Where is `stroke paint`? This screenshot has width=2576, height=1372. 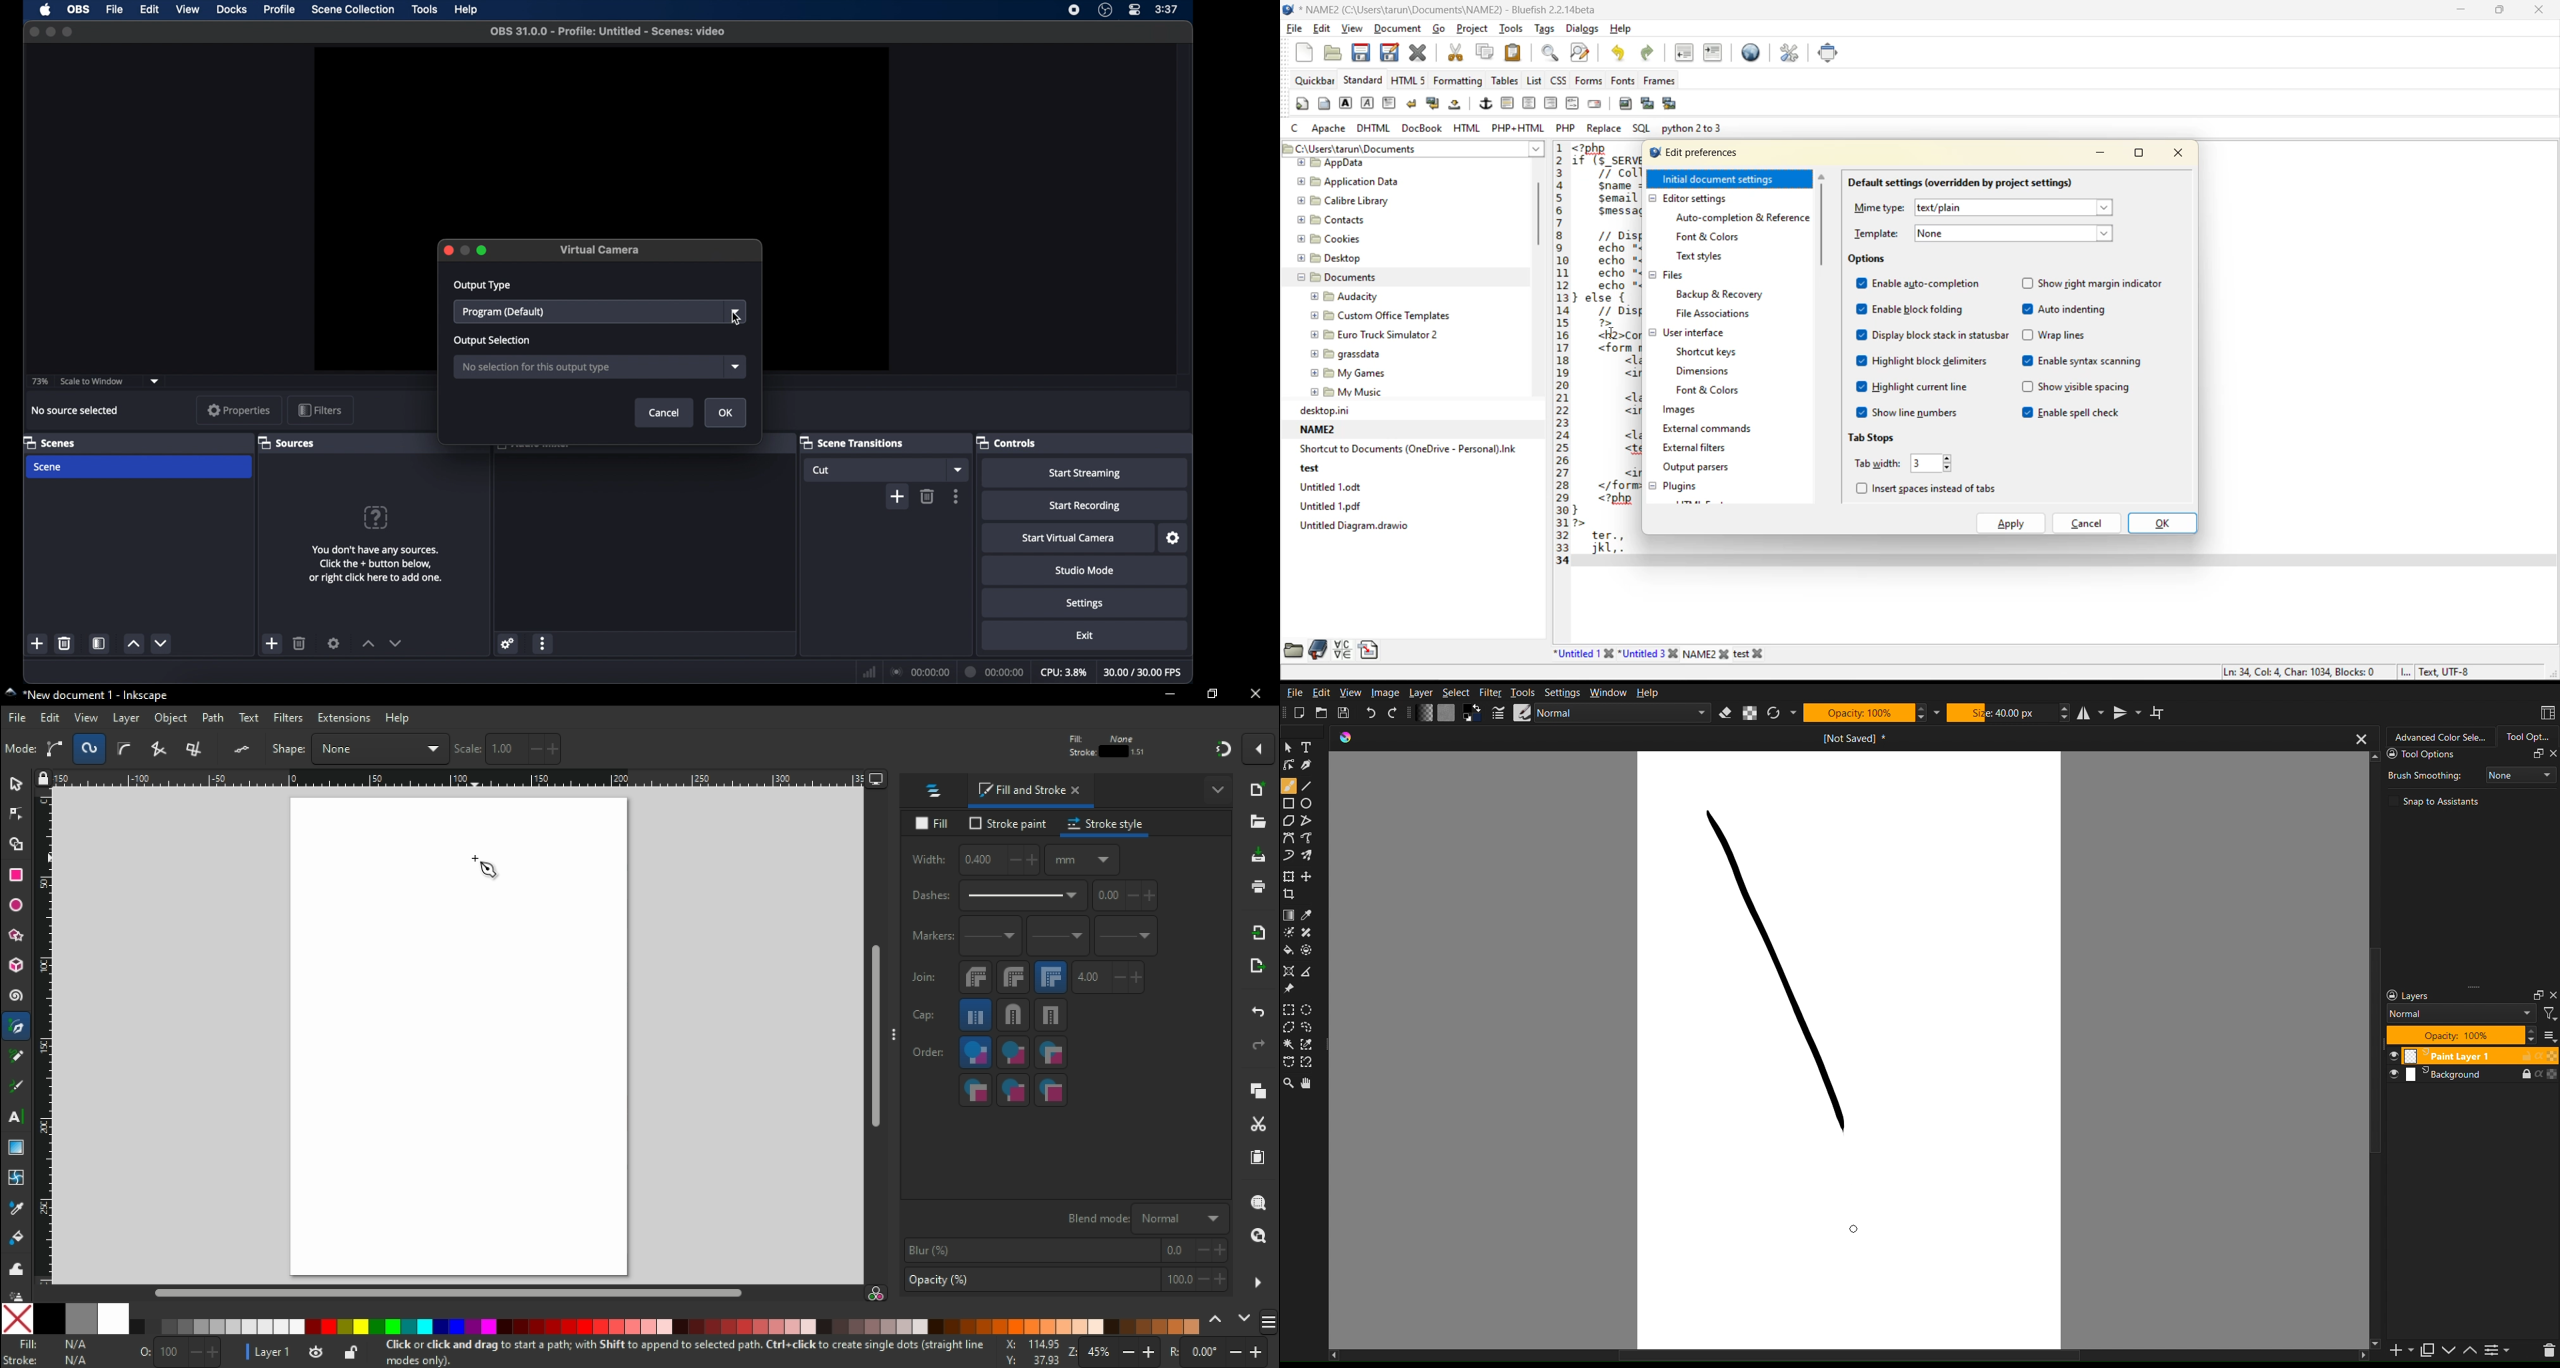 stroke paint is located at coordinates (1006, 830).